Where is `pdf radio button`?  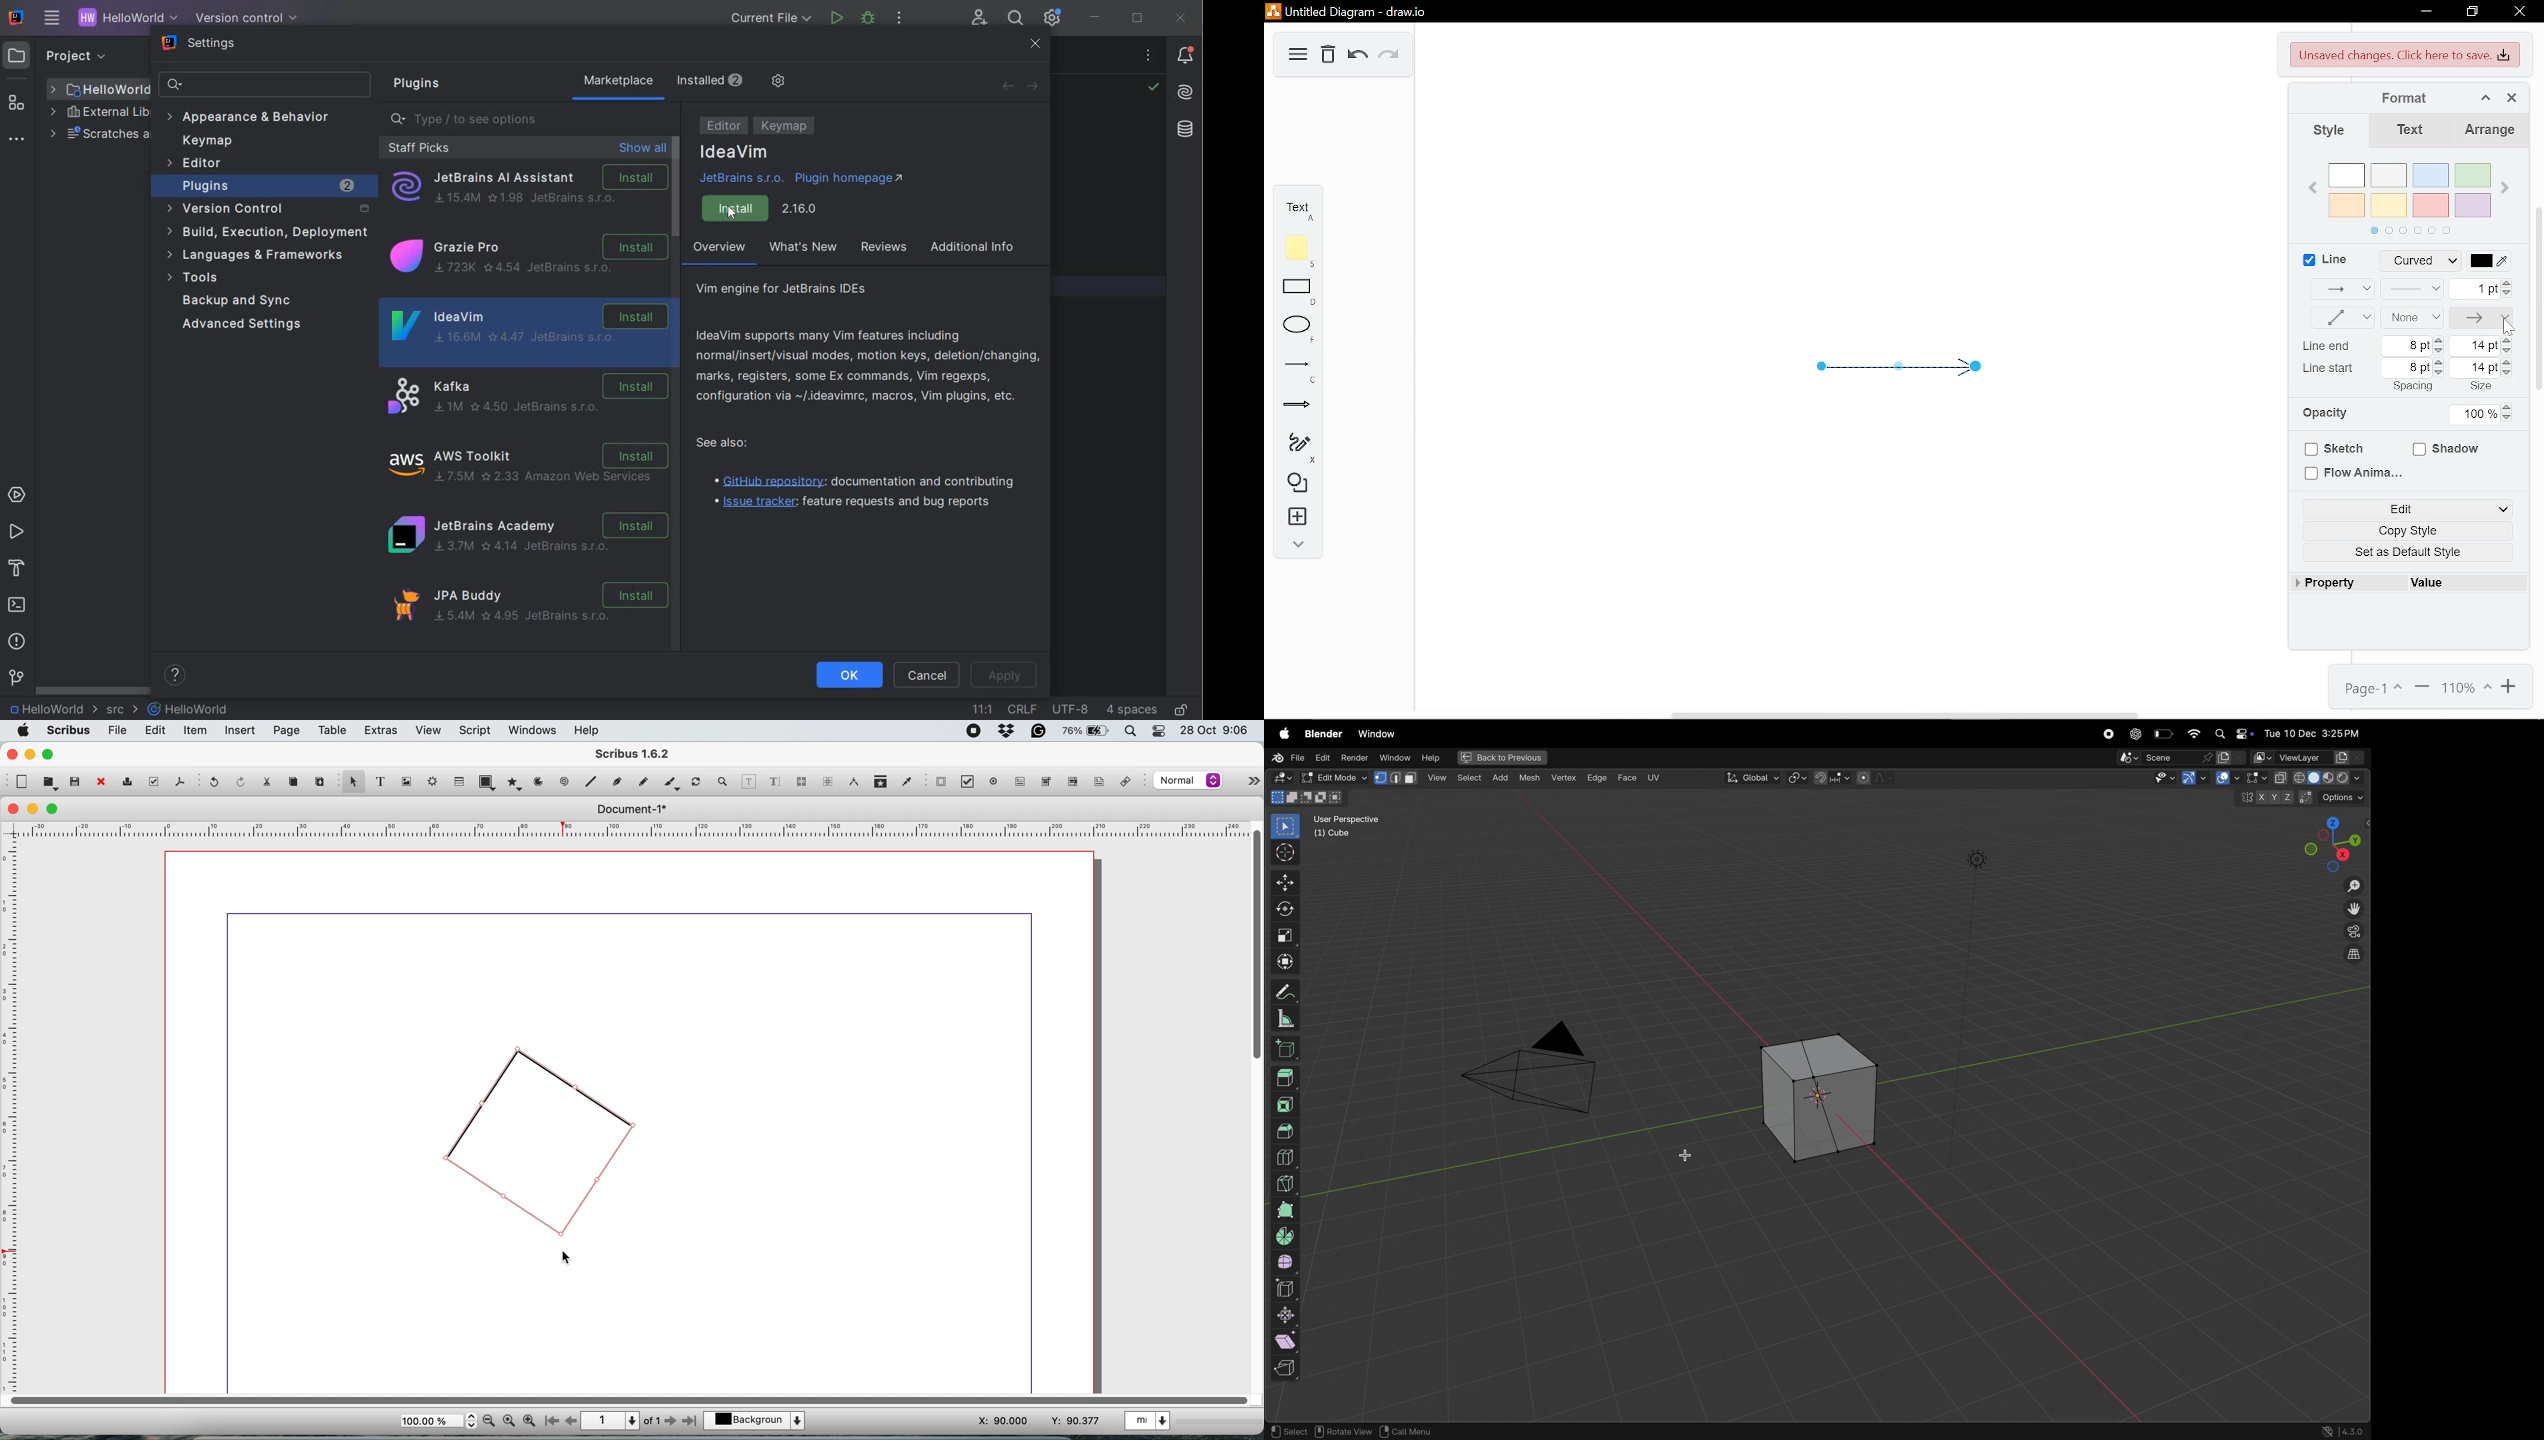
pdf radio button is located at coordinates (991, 781).